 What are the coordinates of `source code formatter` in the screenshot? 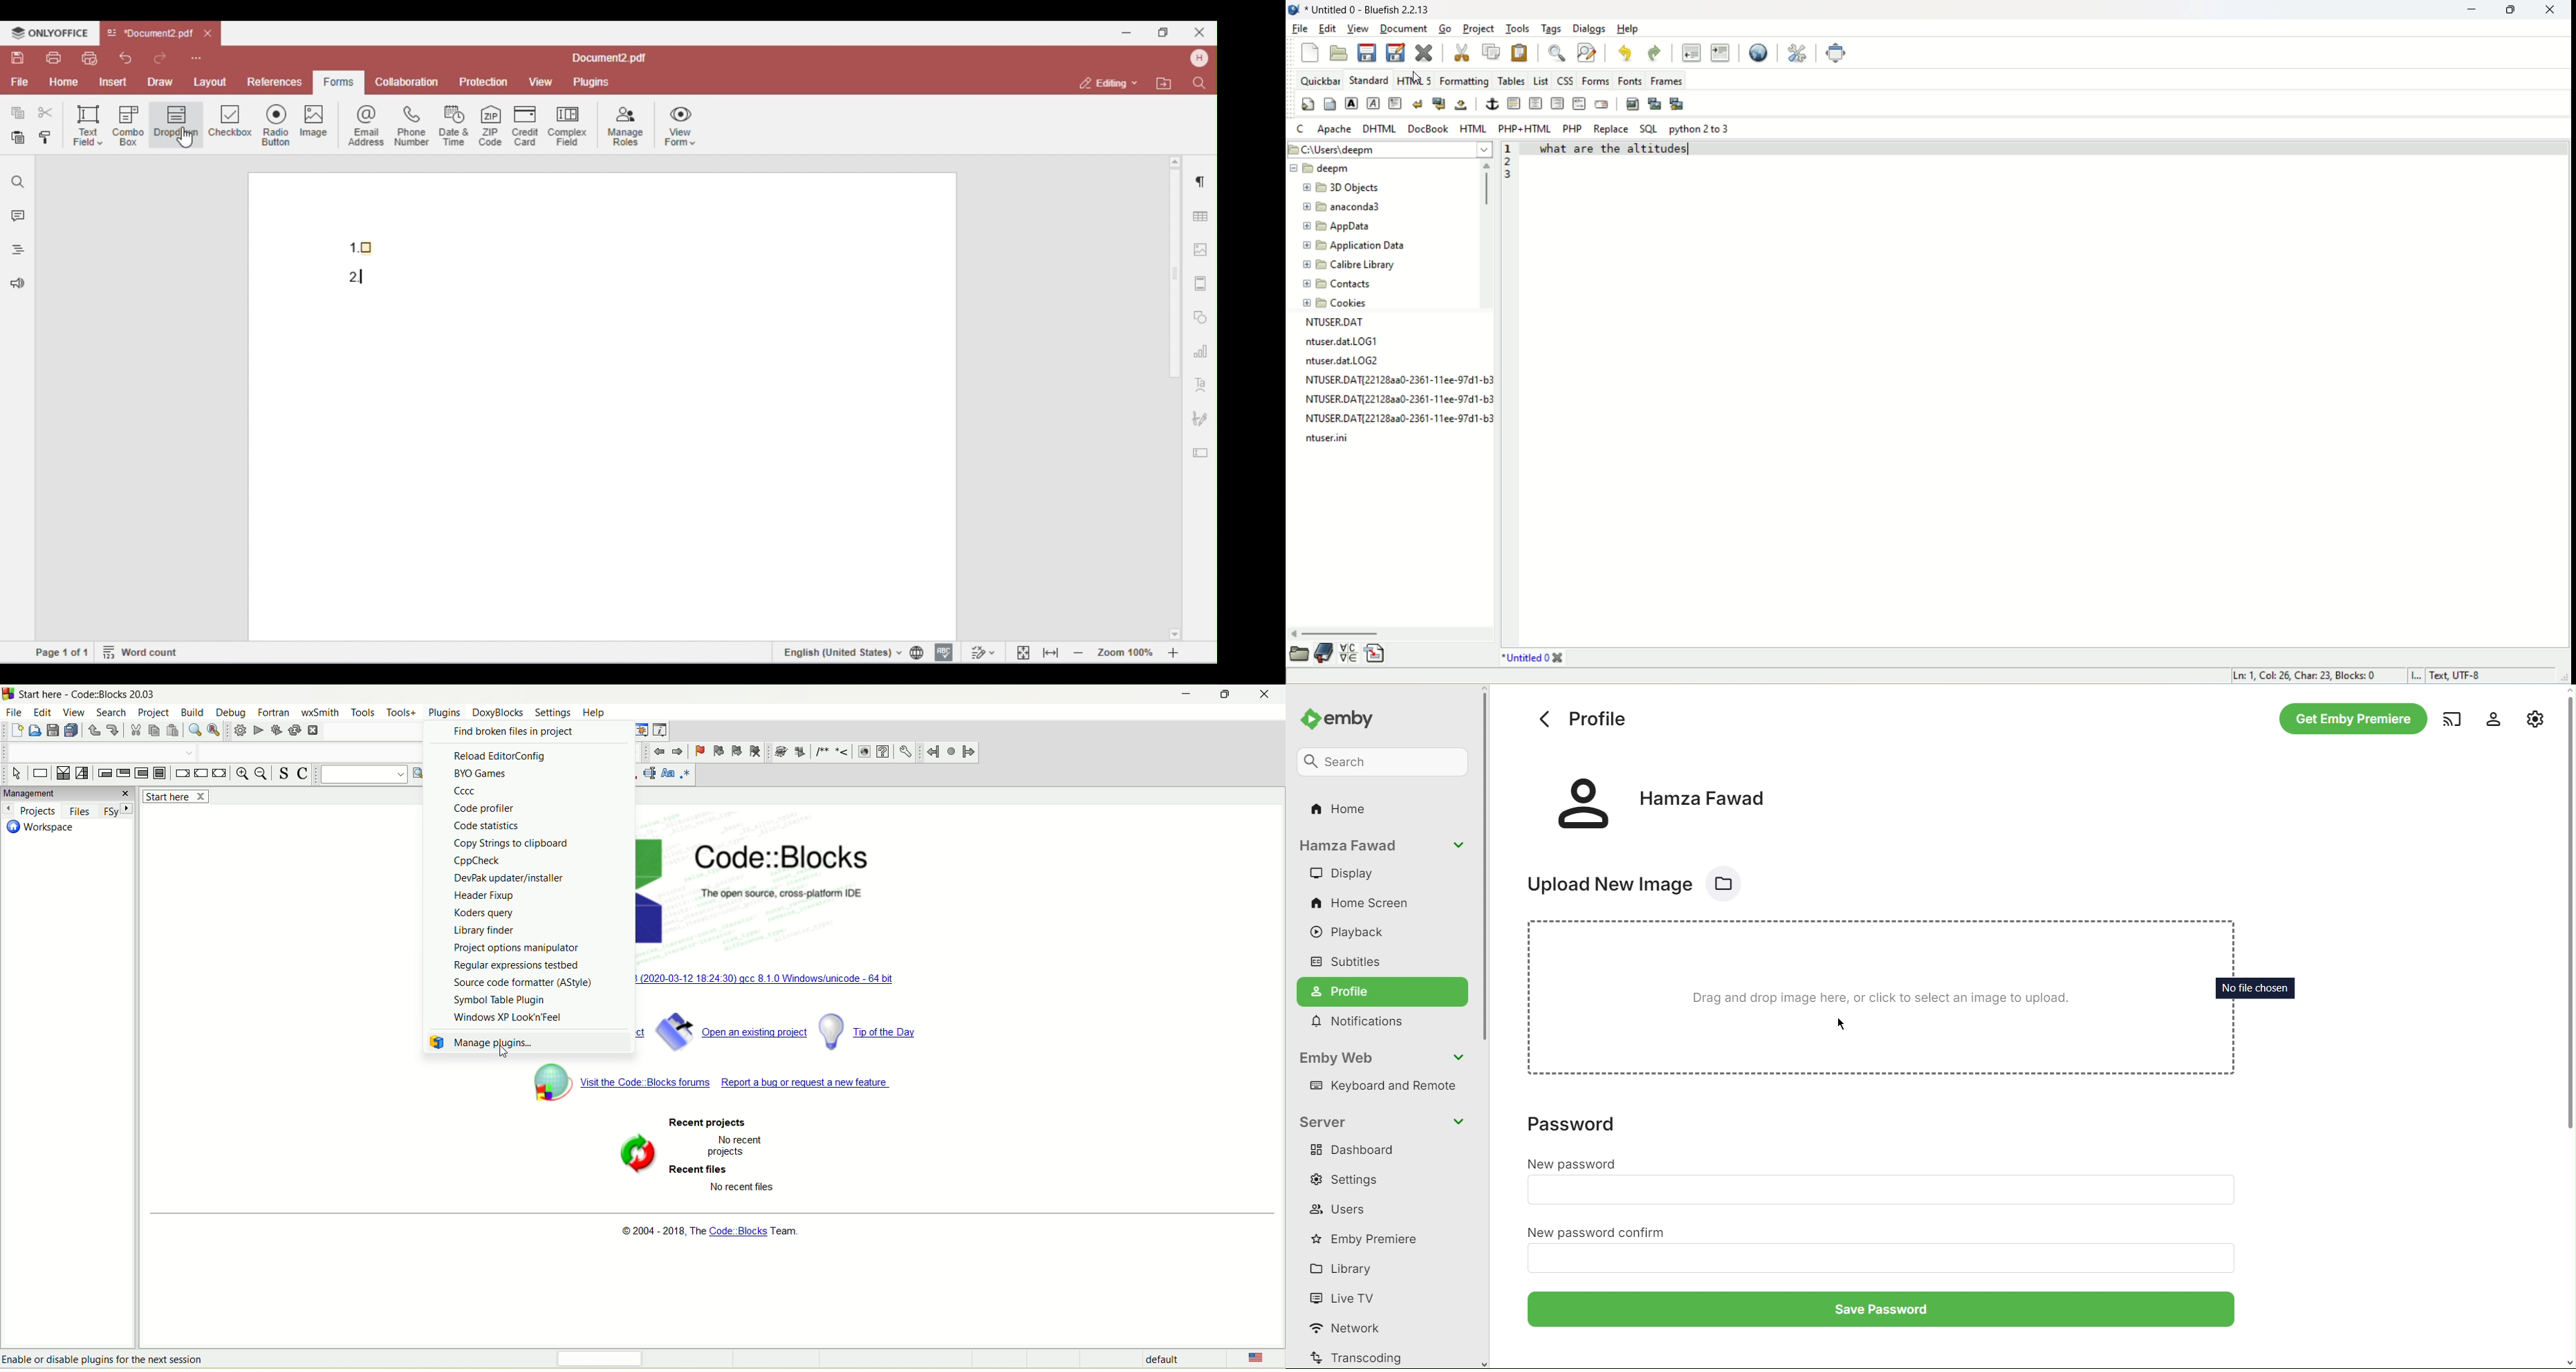 It's located at (523, 984).